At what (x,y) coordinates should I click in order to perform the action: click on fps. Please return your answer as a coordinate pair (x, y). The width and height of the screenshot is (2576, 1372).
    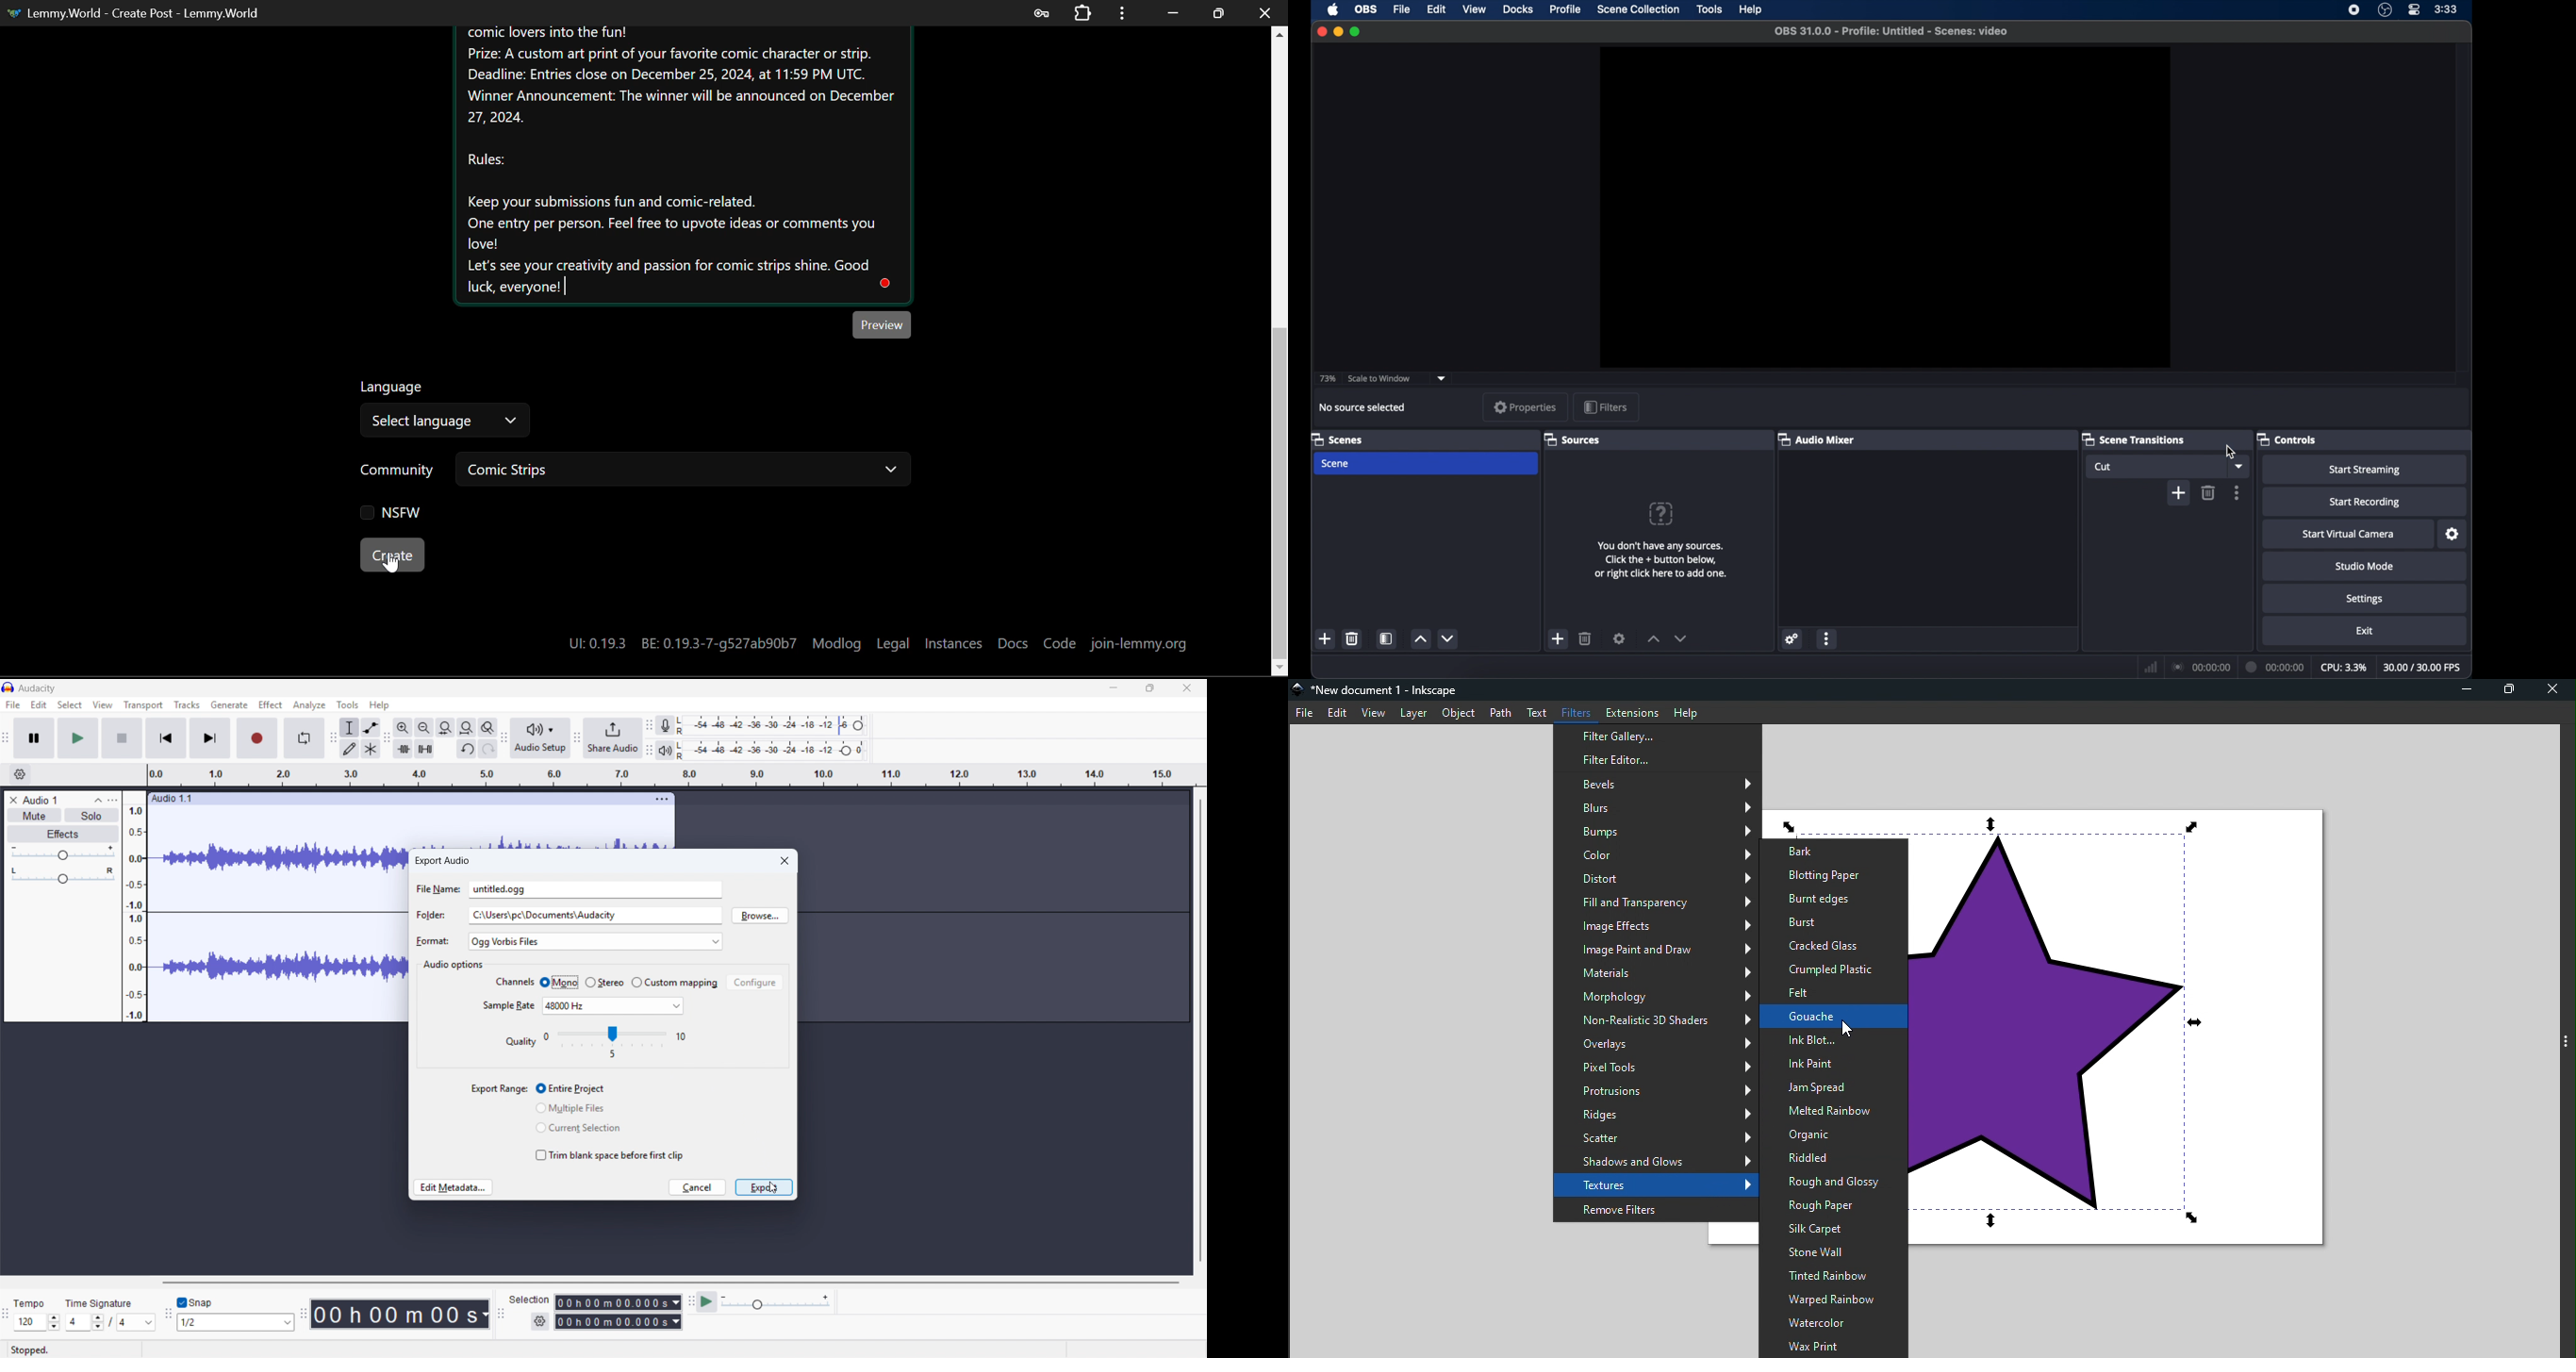
    Looking at the image, I should click on (2423, 667).